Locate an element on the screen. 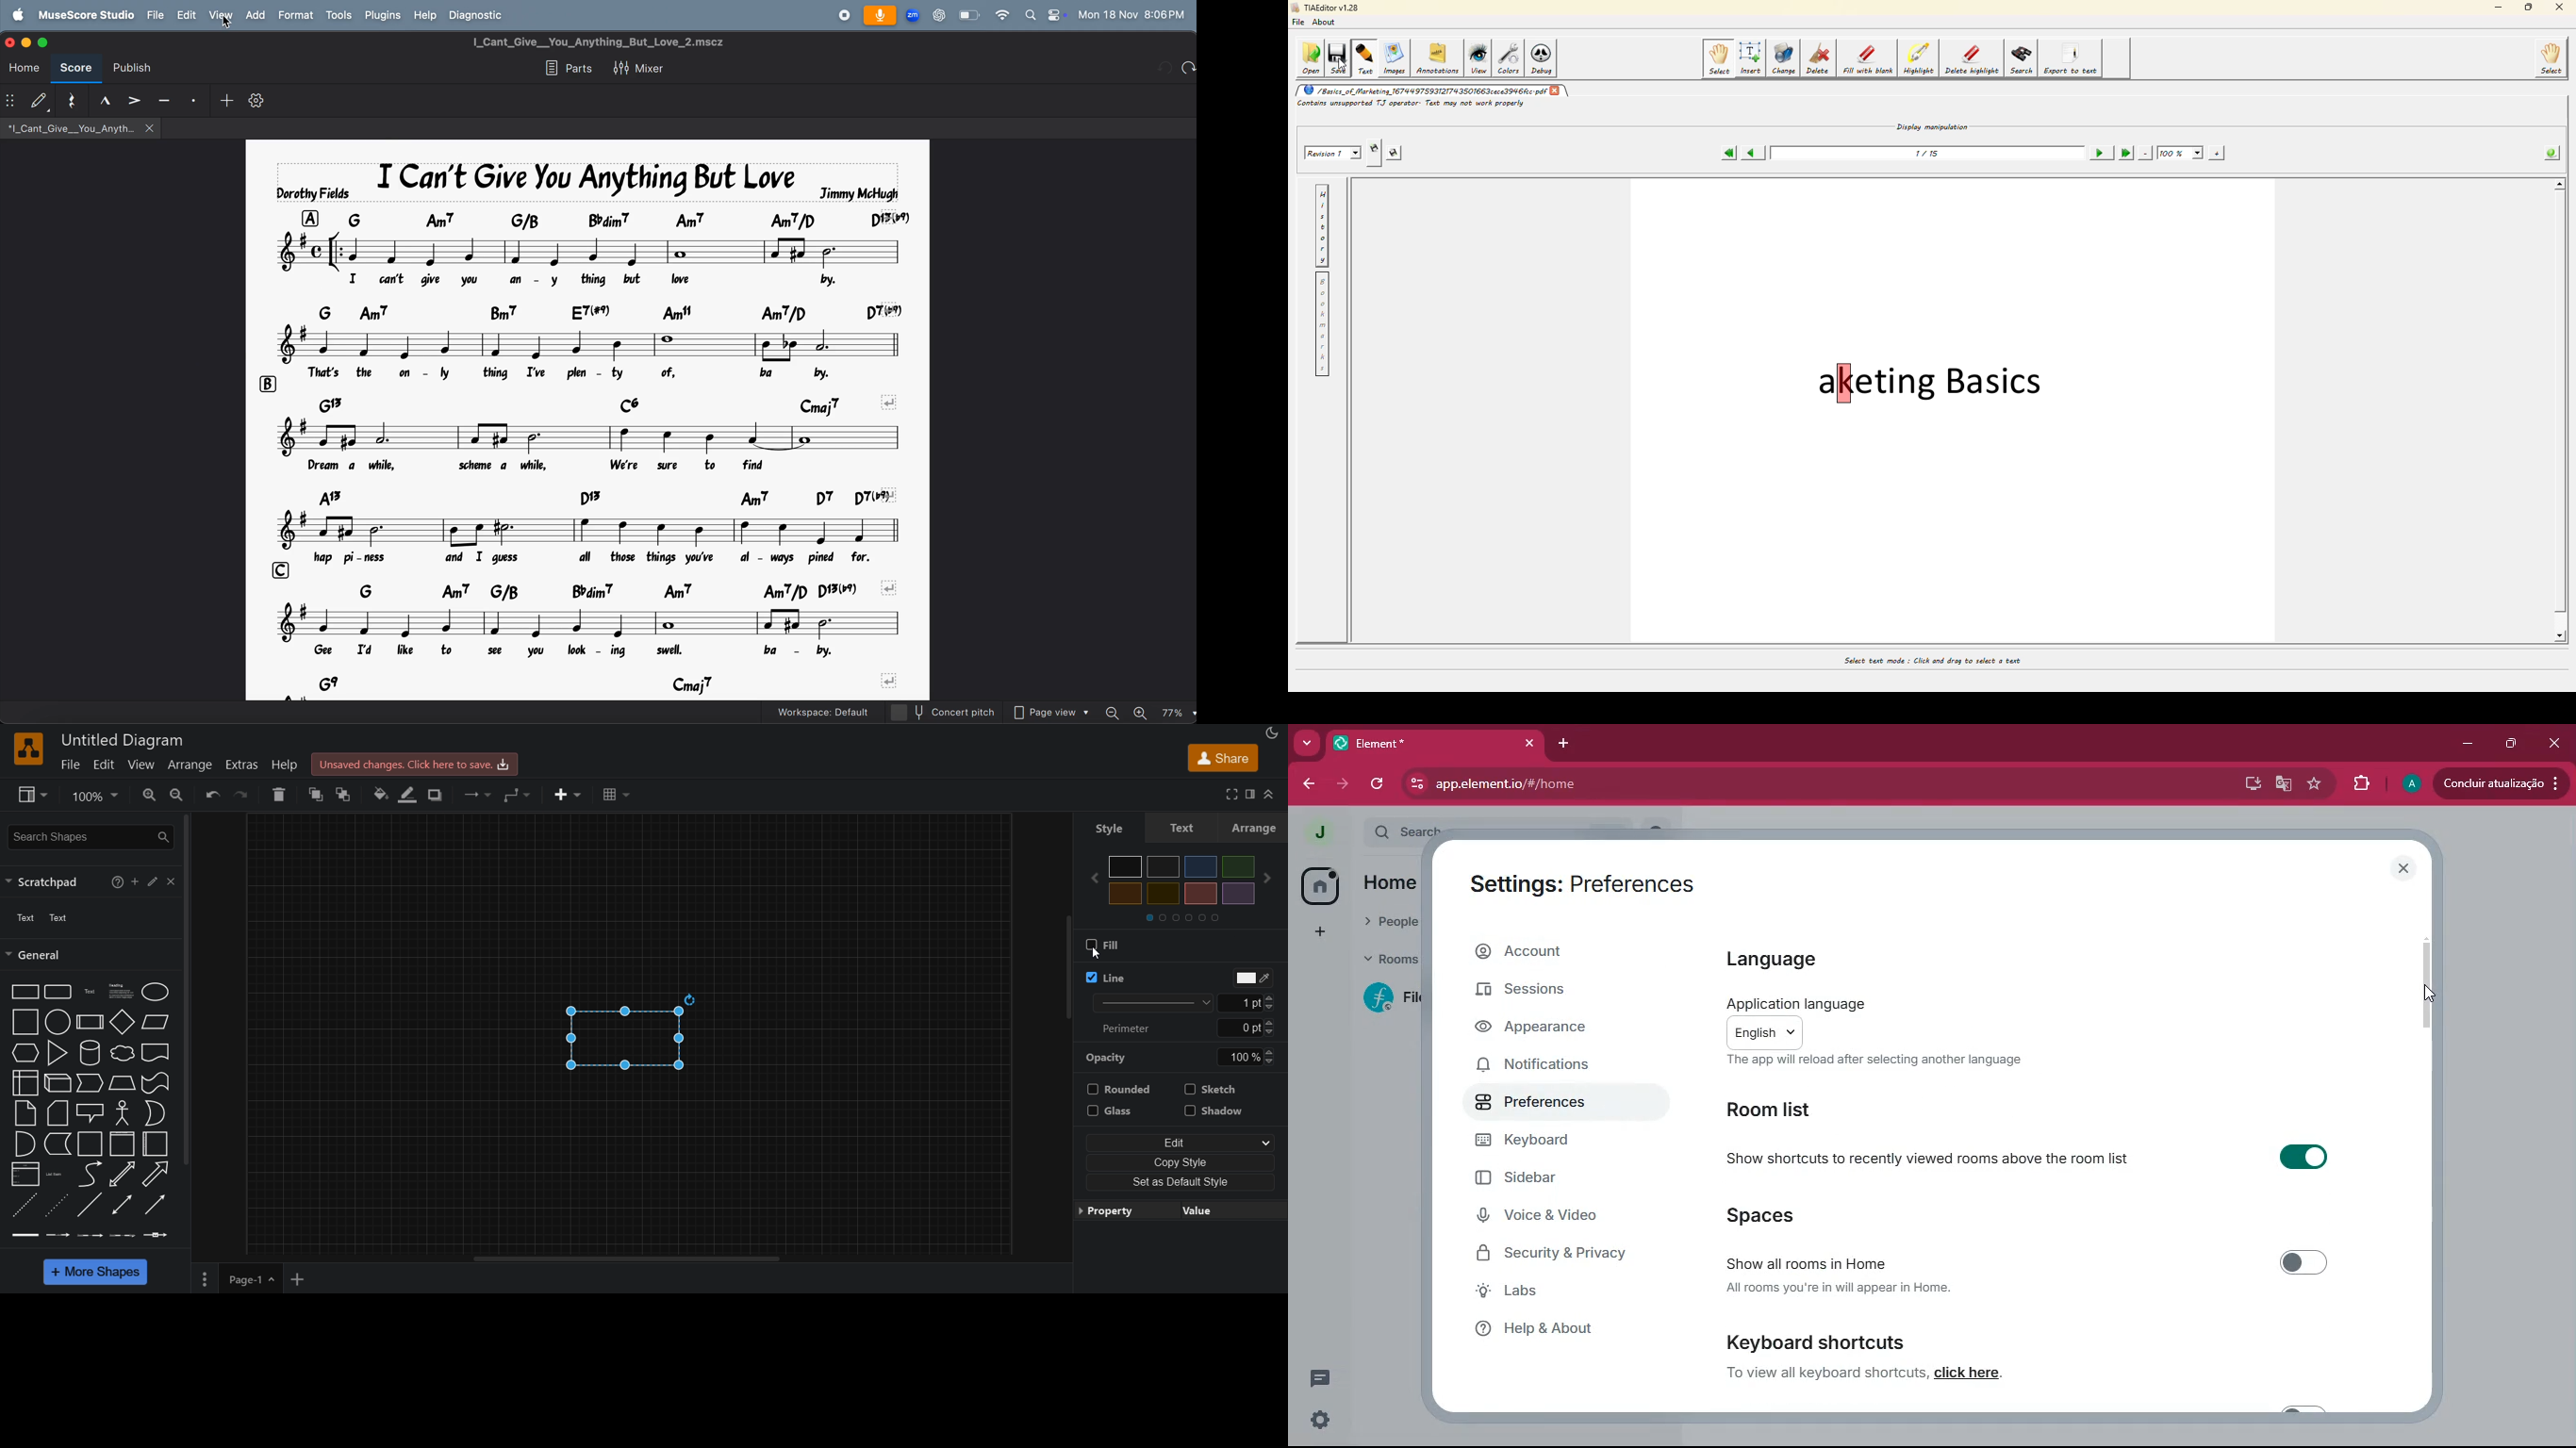  close is located at coordinates (2552, 743).